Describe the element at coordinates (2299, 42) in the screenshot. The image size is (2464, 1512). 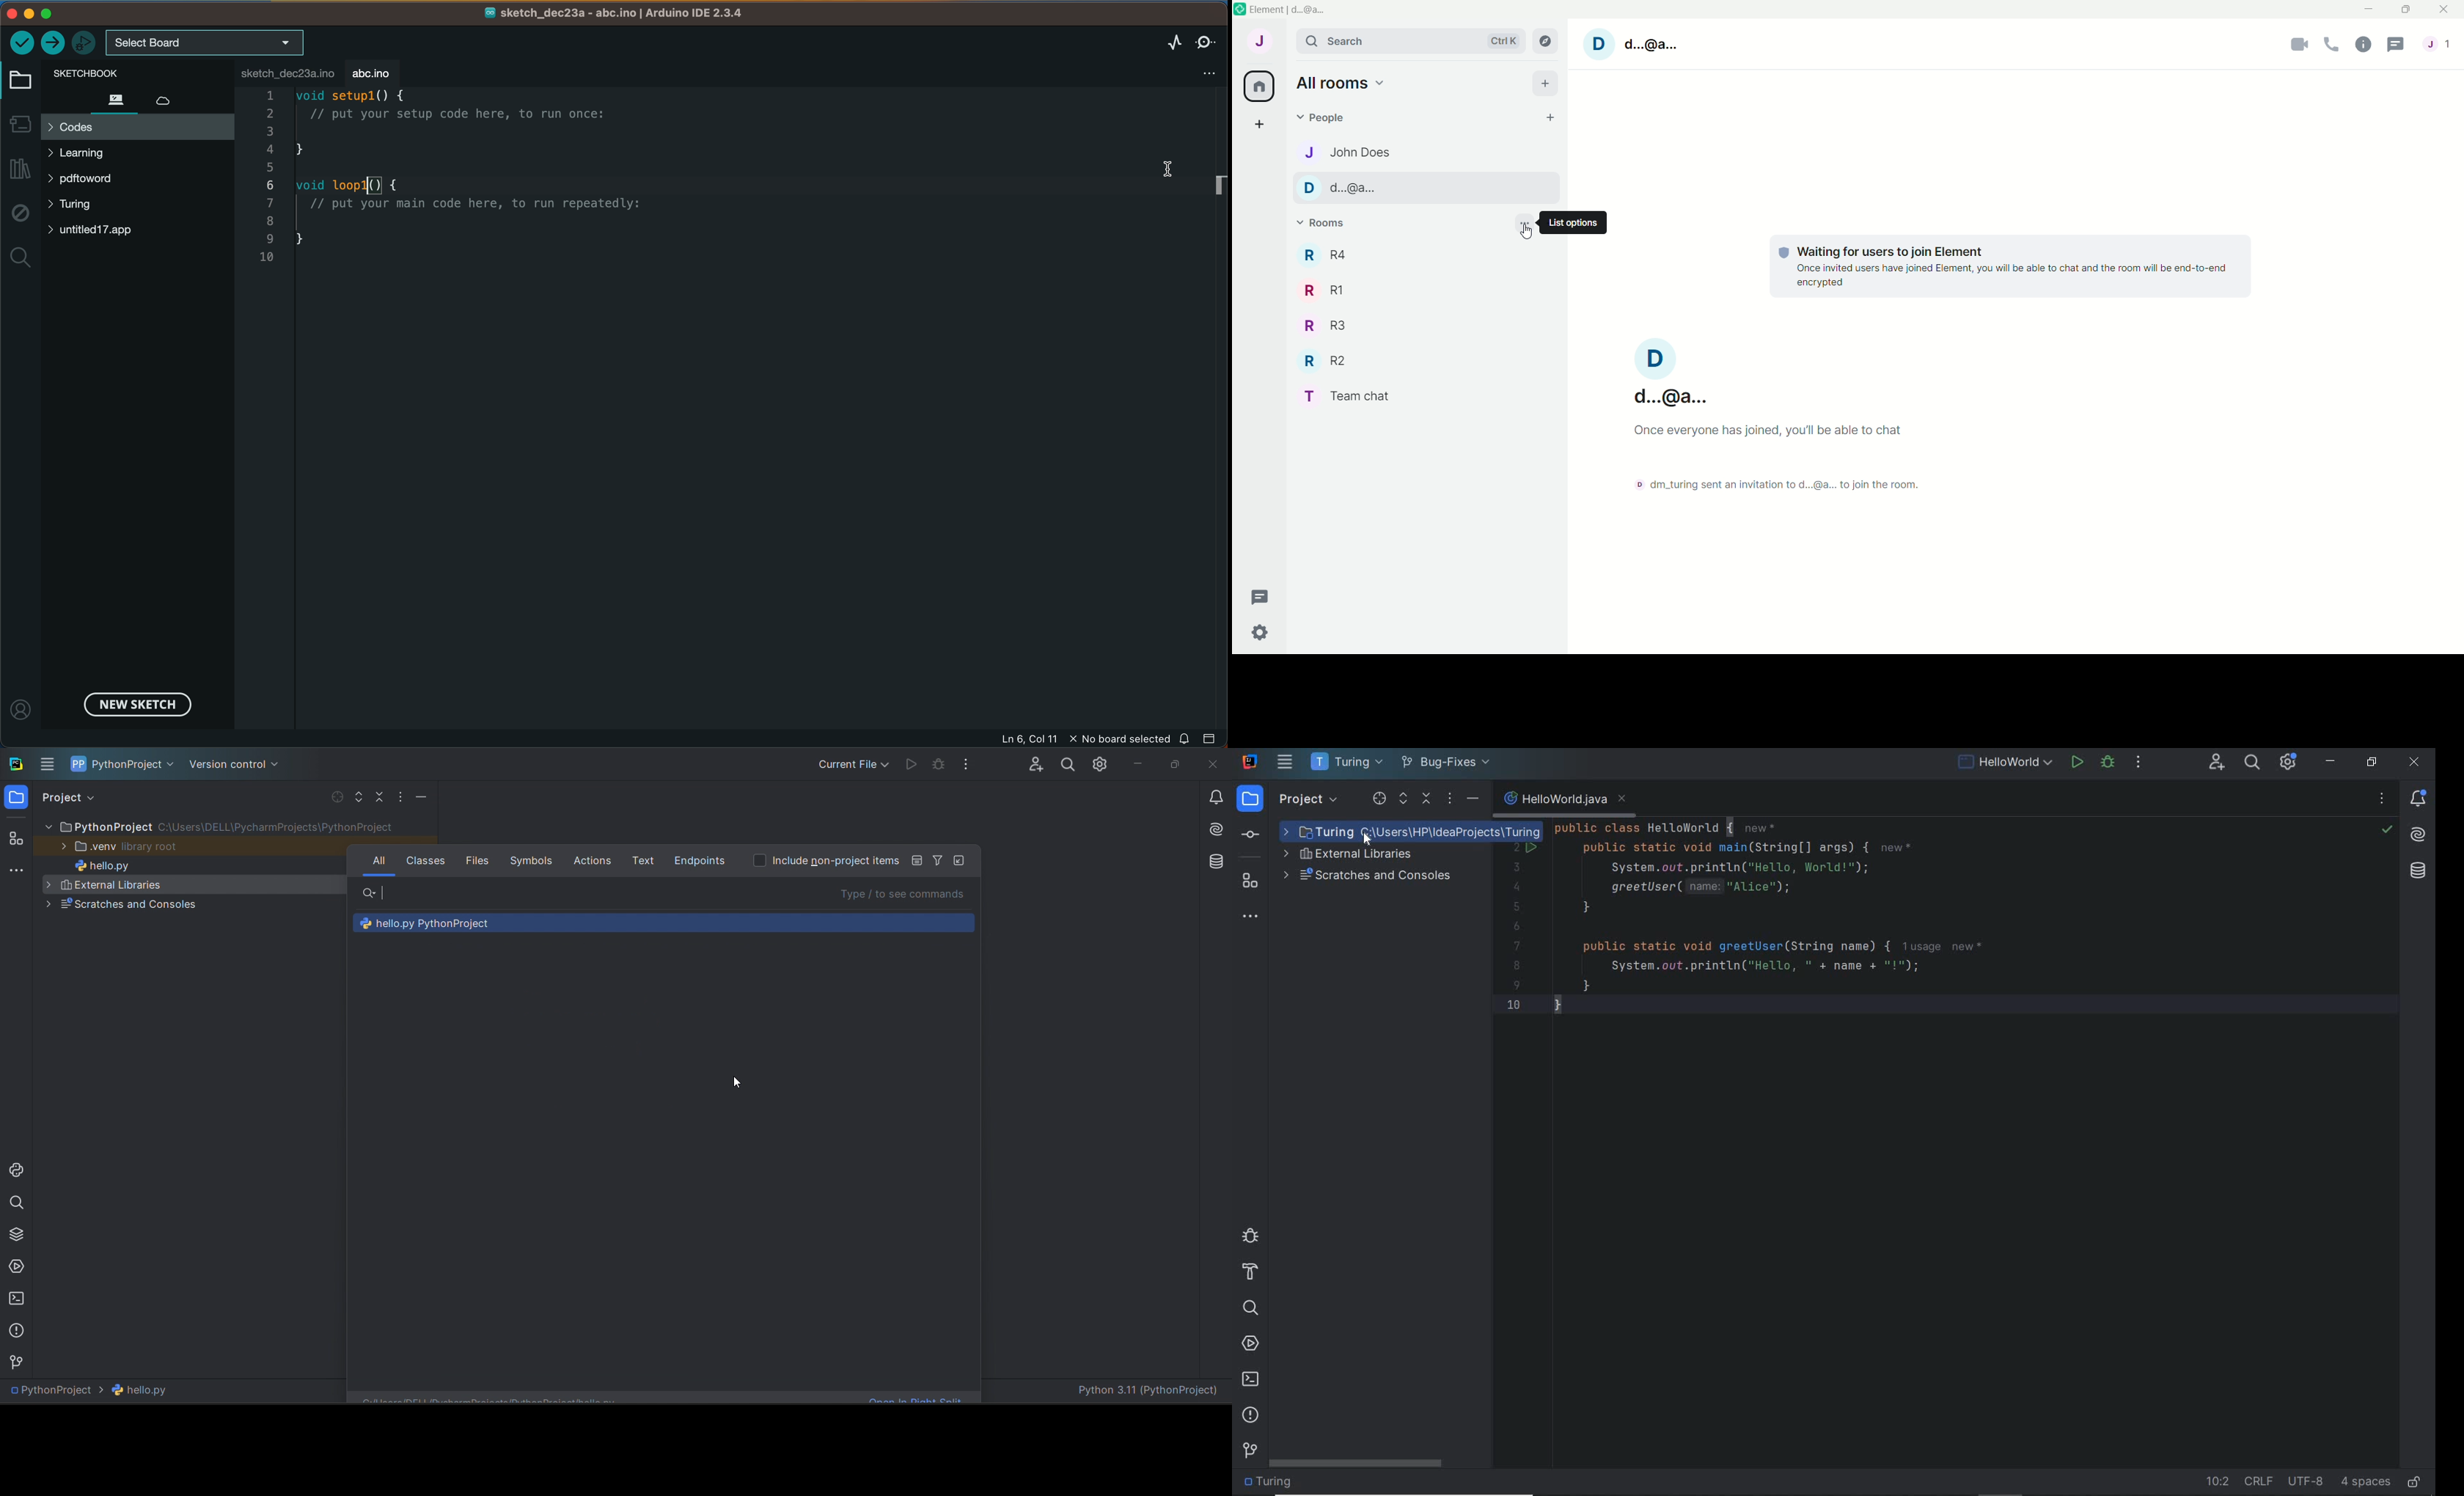
I see `Video call` at that location.